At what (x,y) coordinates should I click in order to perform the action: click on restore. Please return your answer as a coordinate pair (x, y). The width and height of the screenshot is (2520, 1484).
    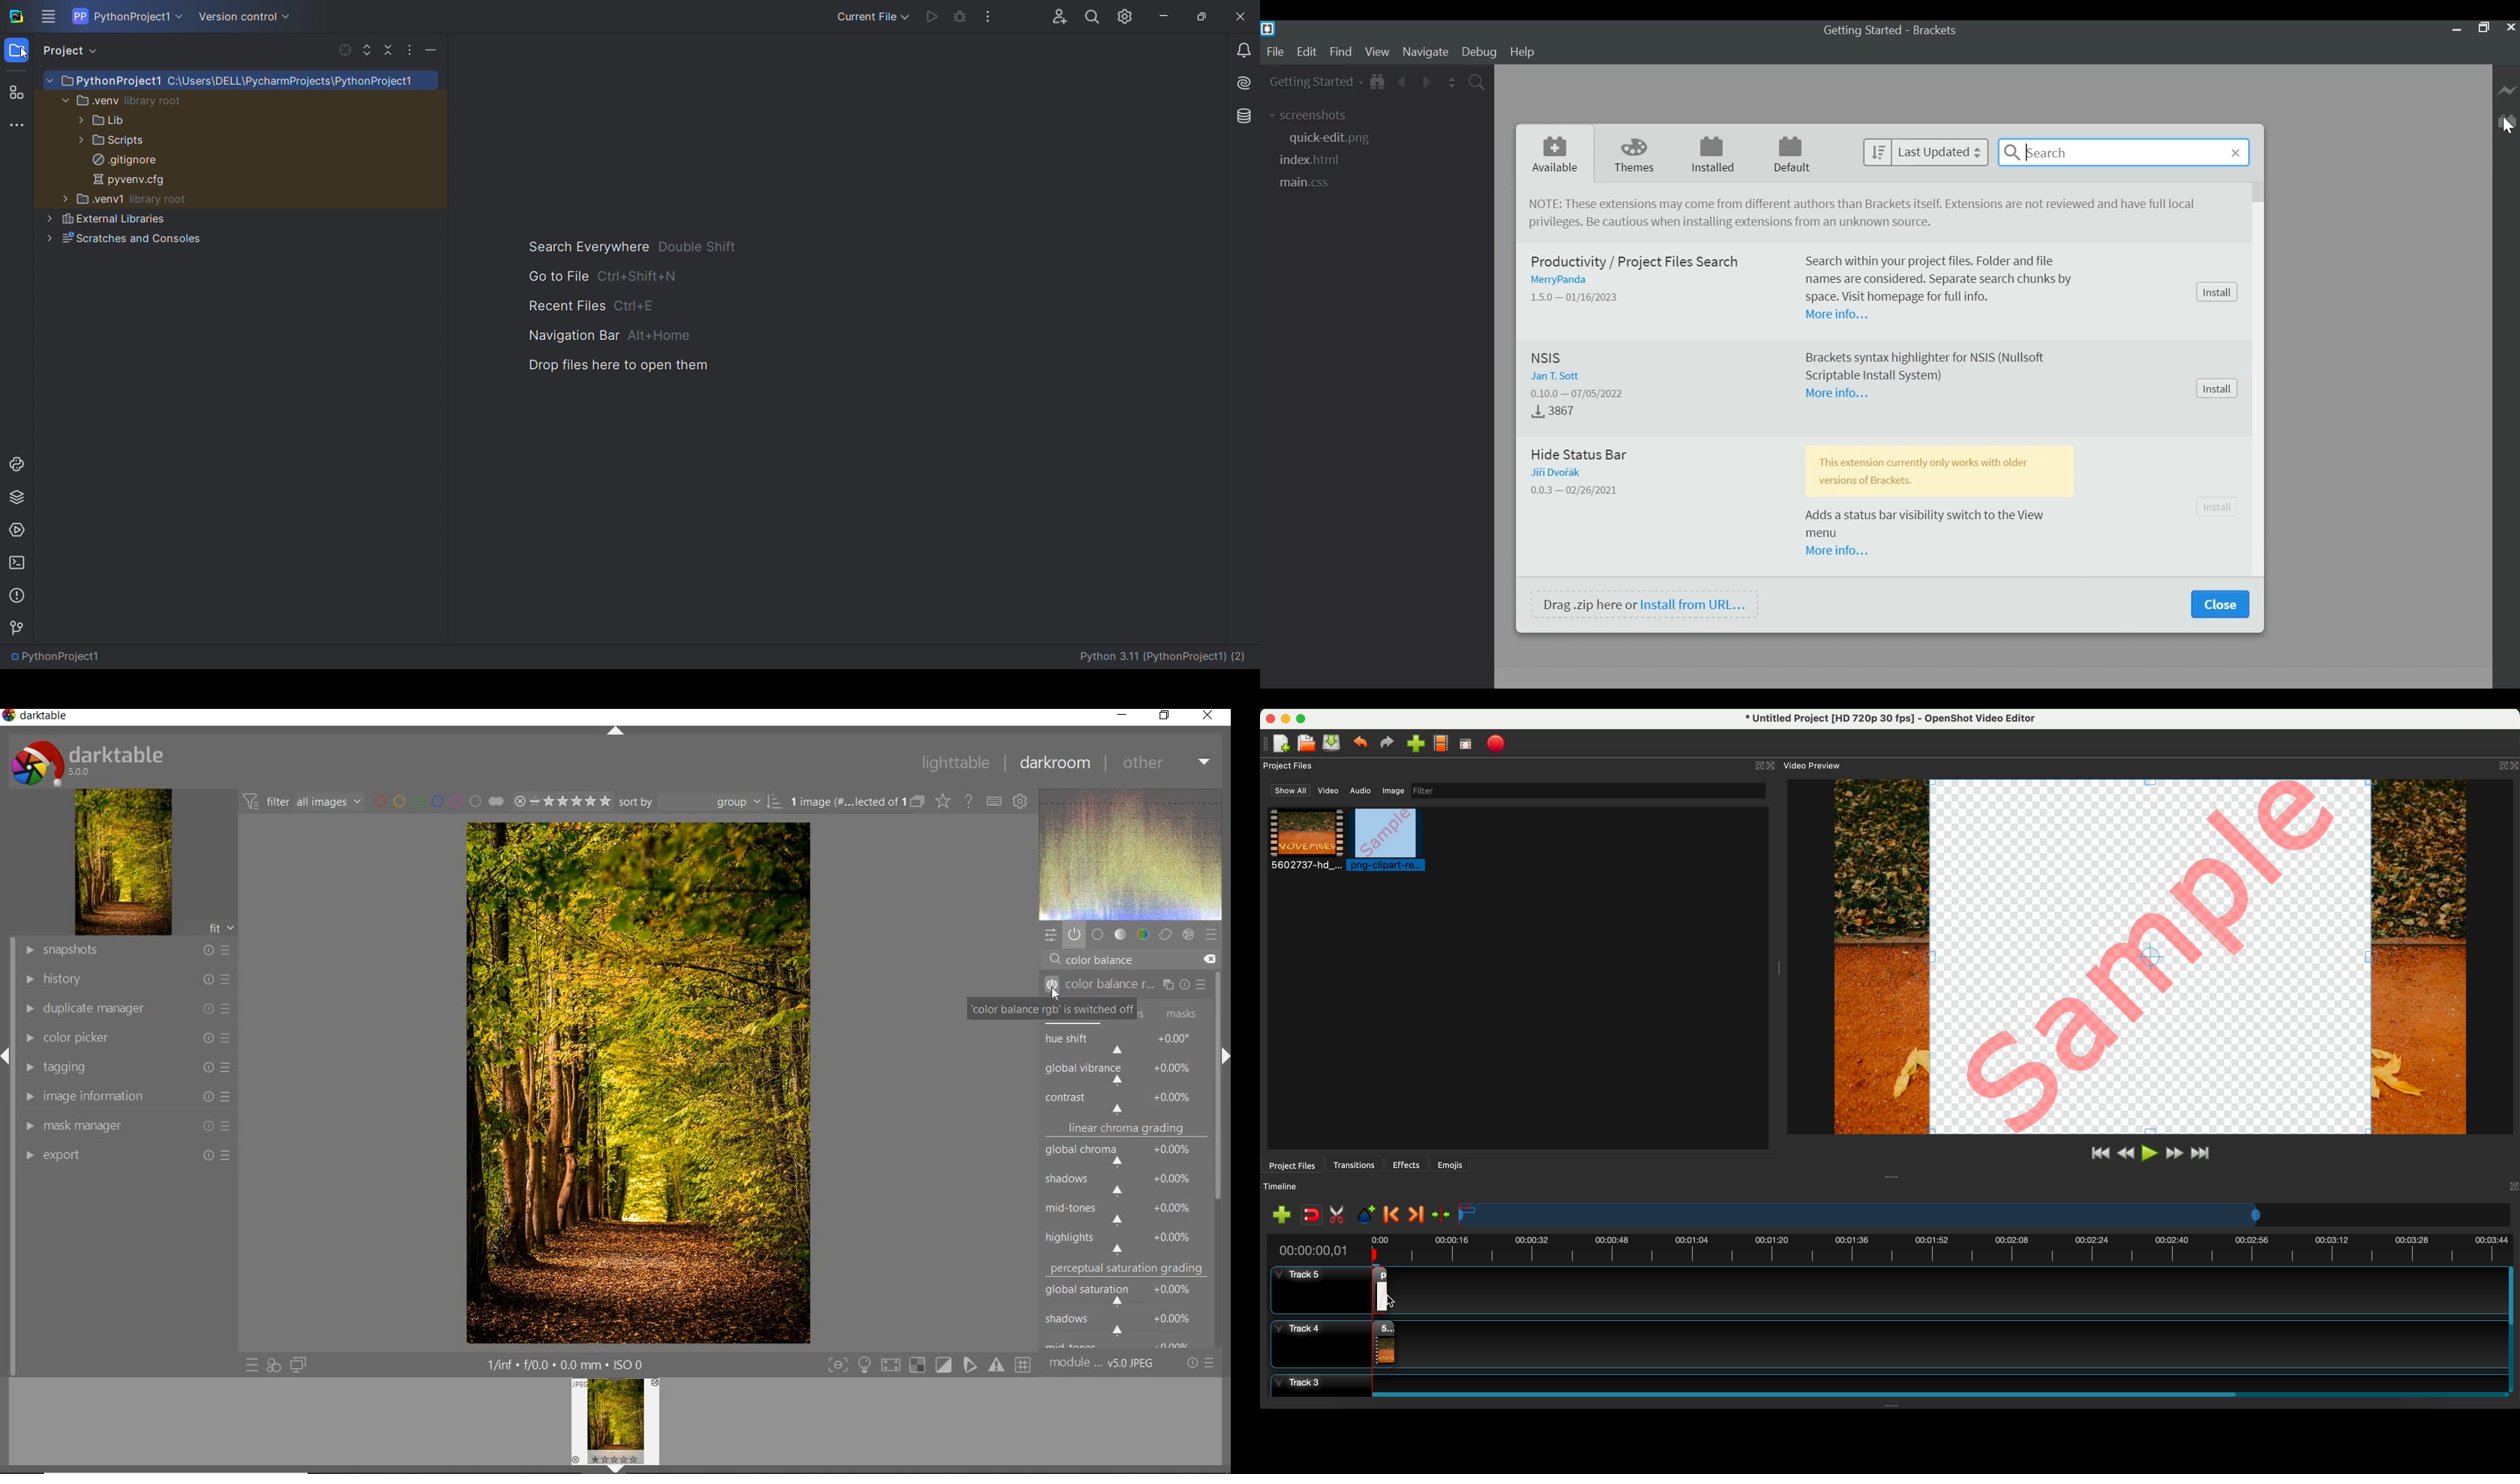
    Looking at the image, I should click on (1164, 717).